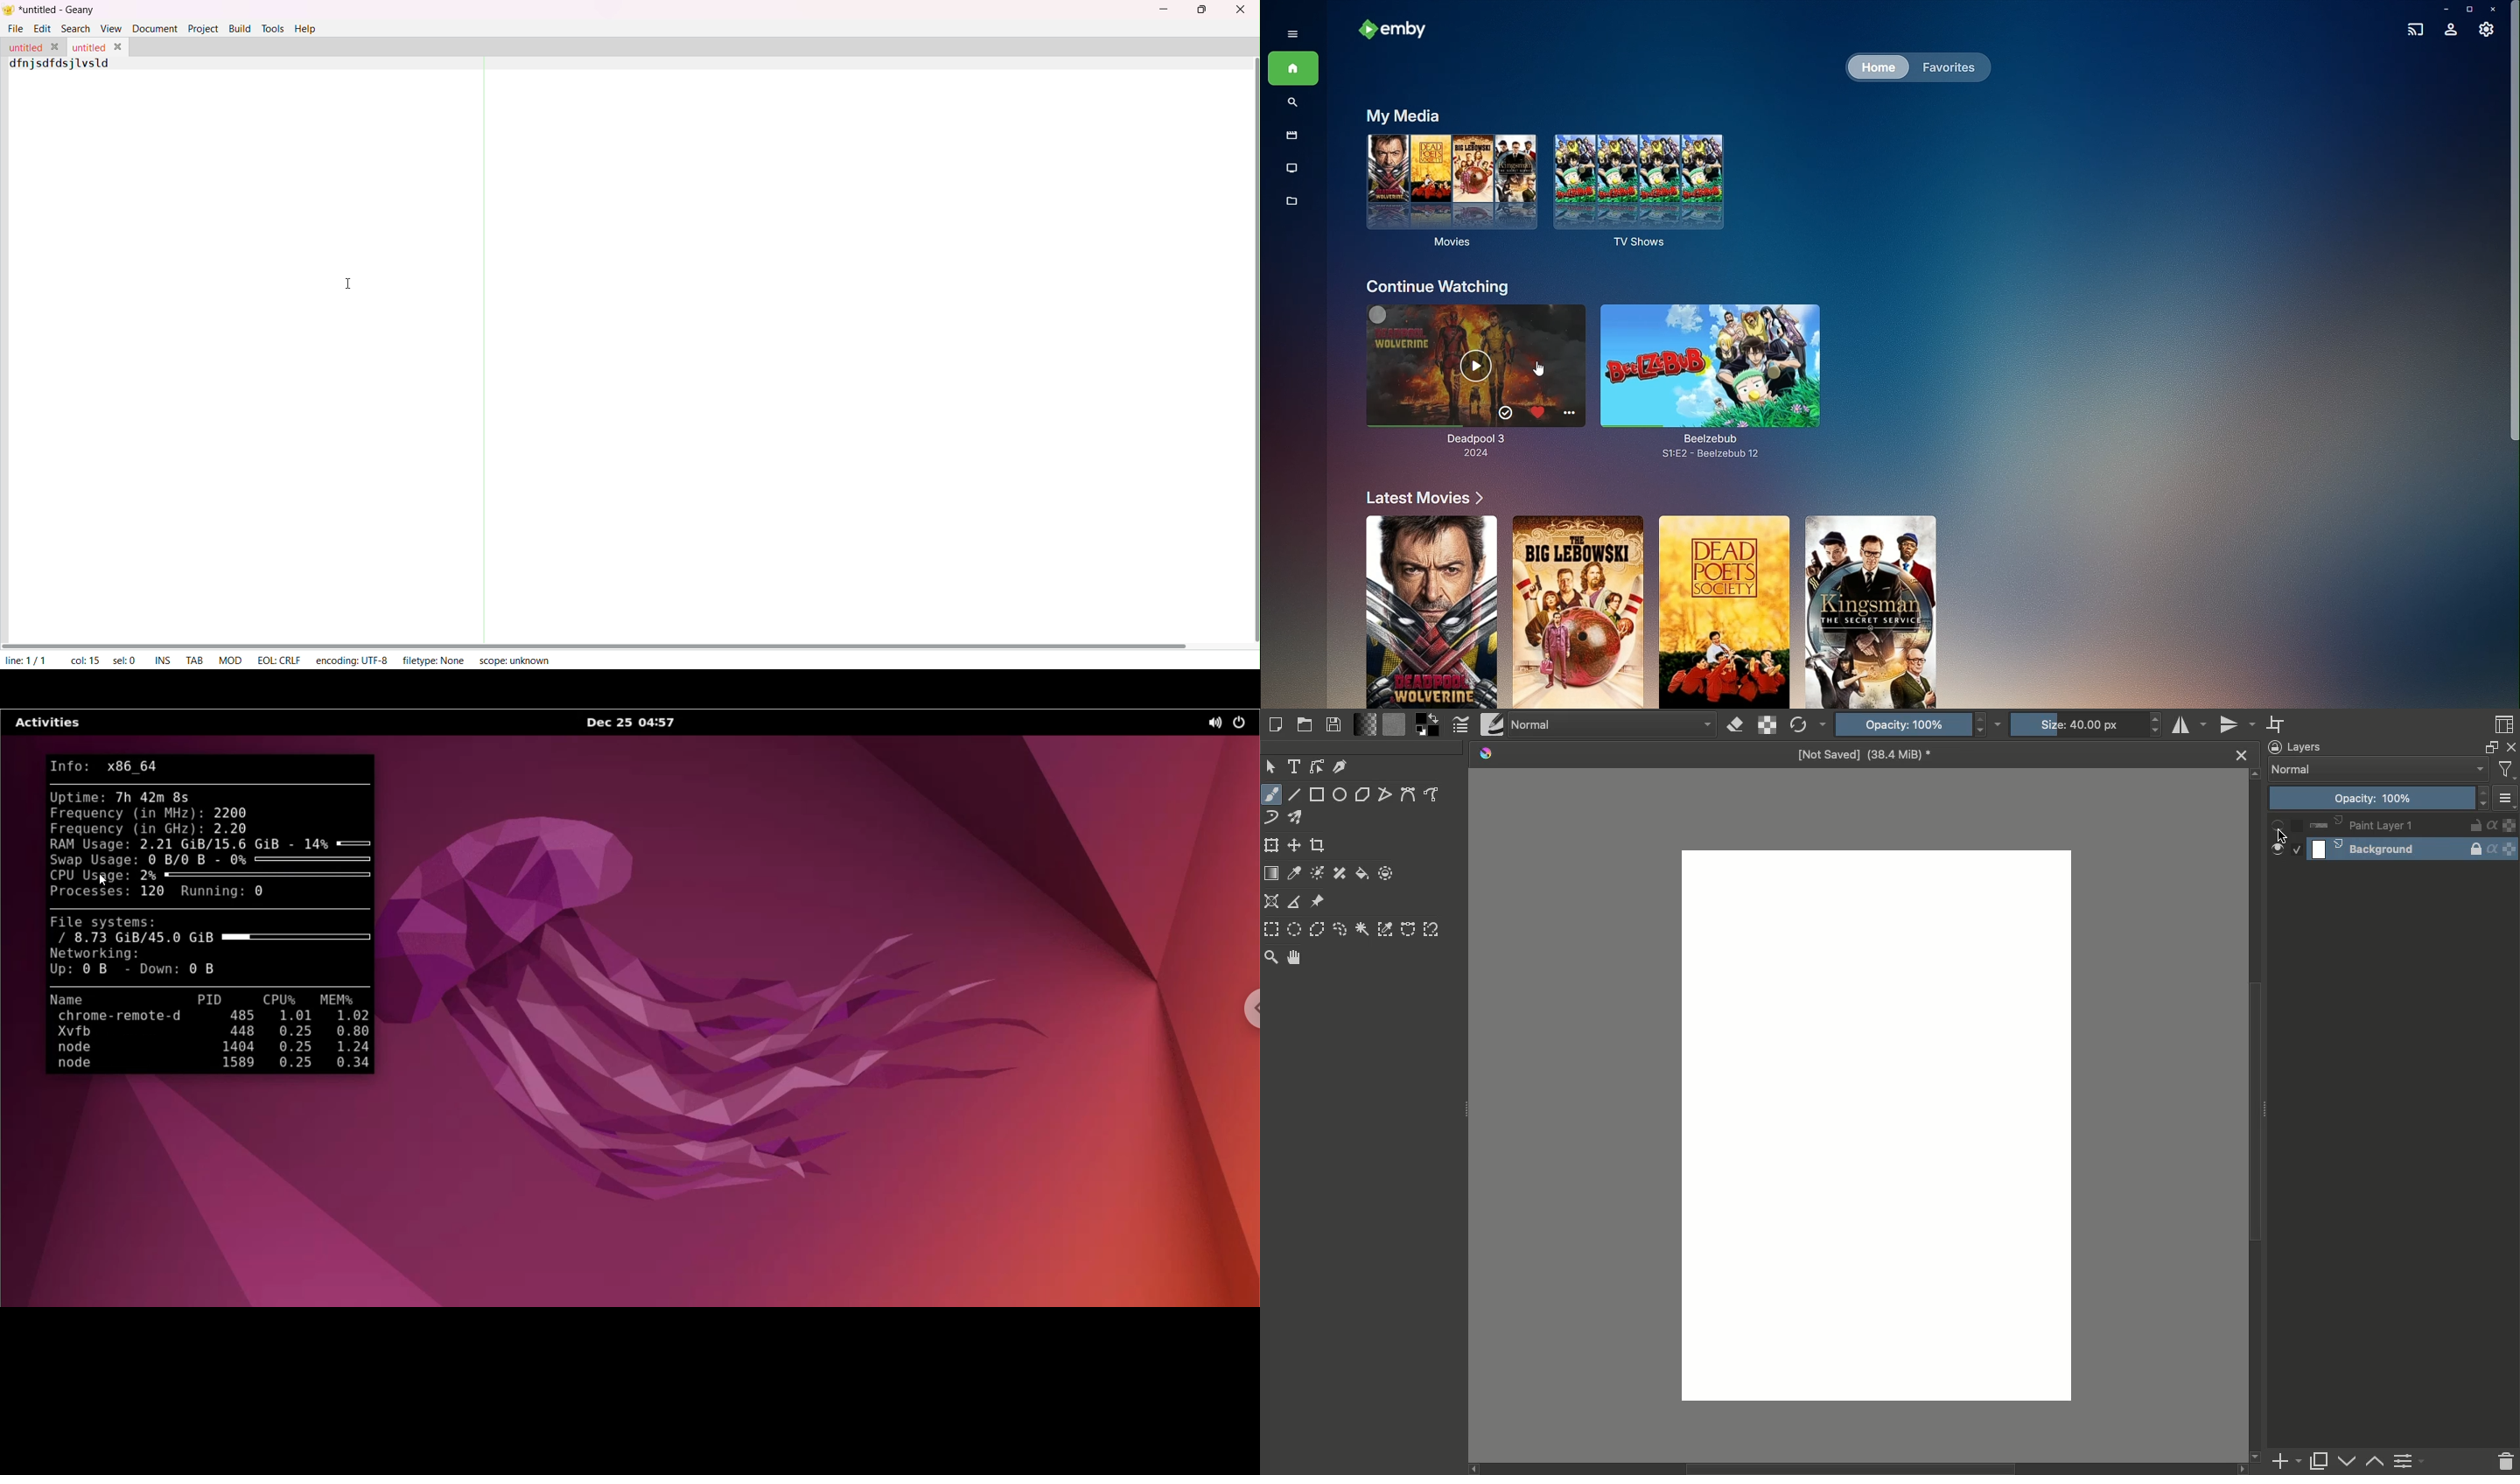 The height and width of the screenshot is (1484, 2520). I want to click on Foreground, so click(1429, 725).